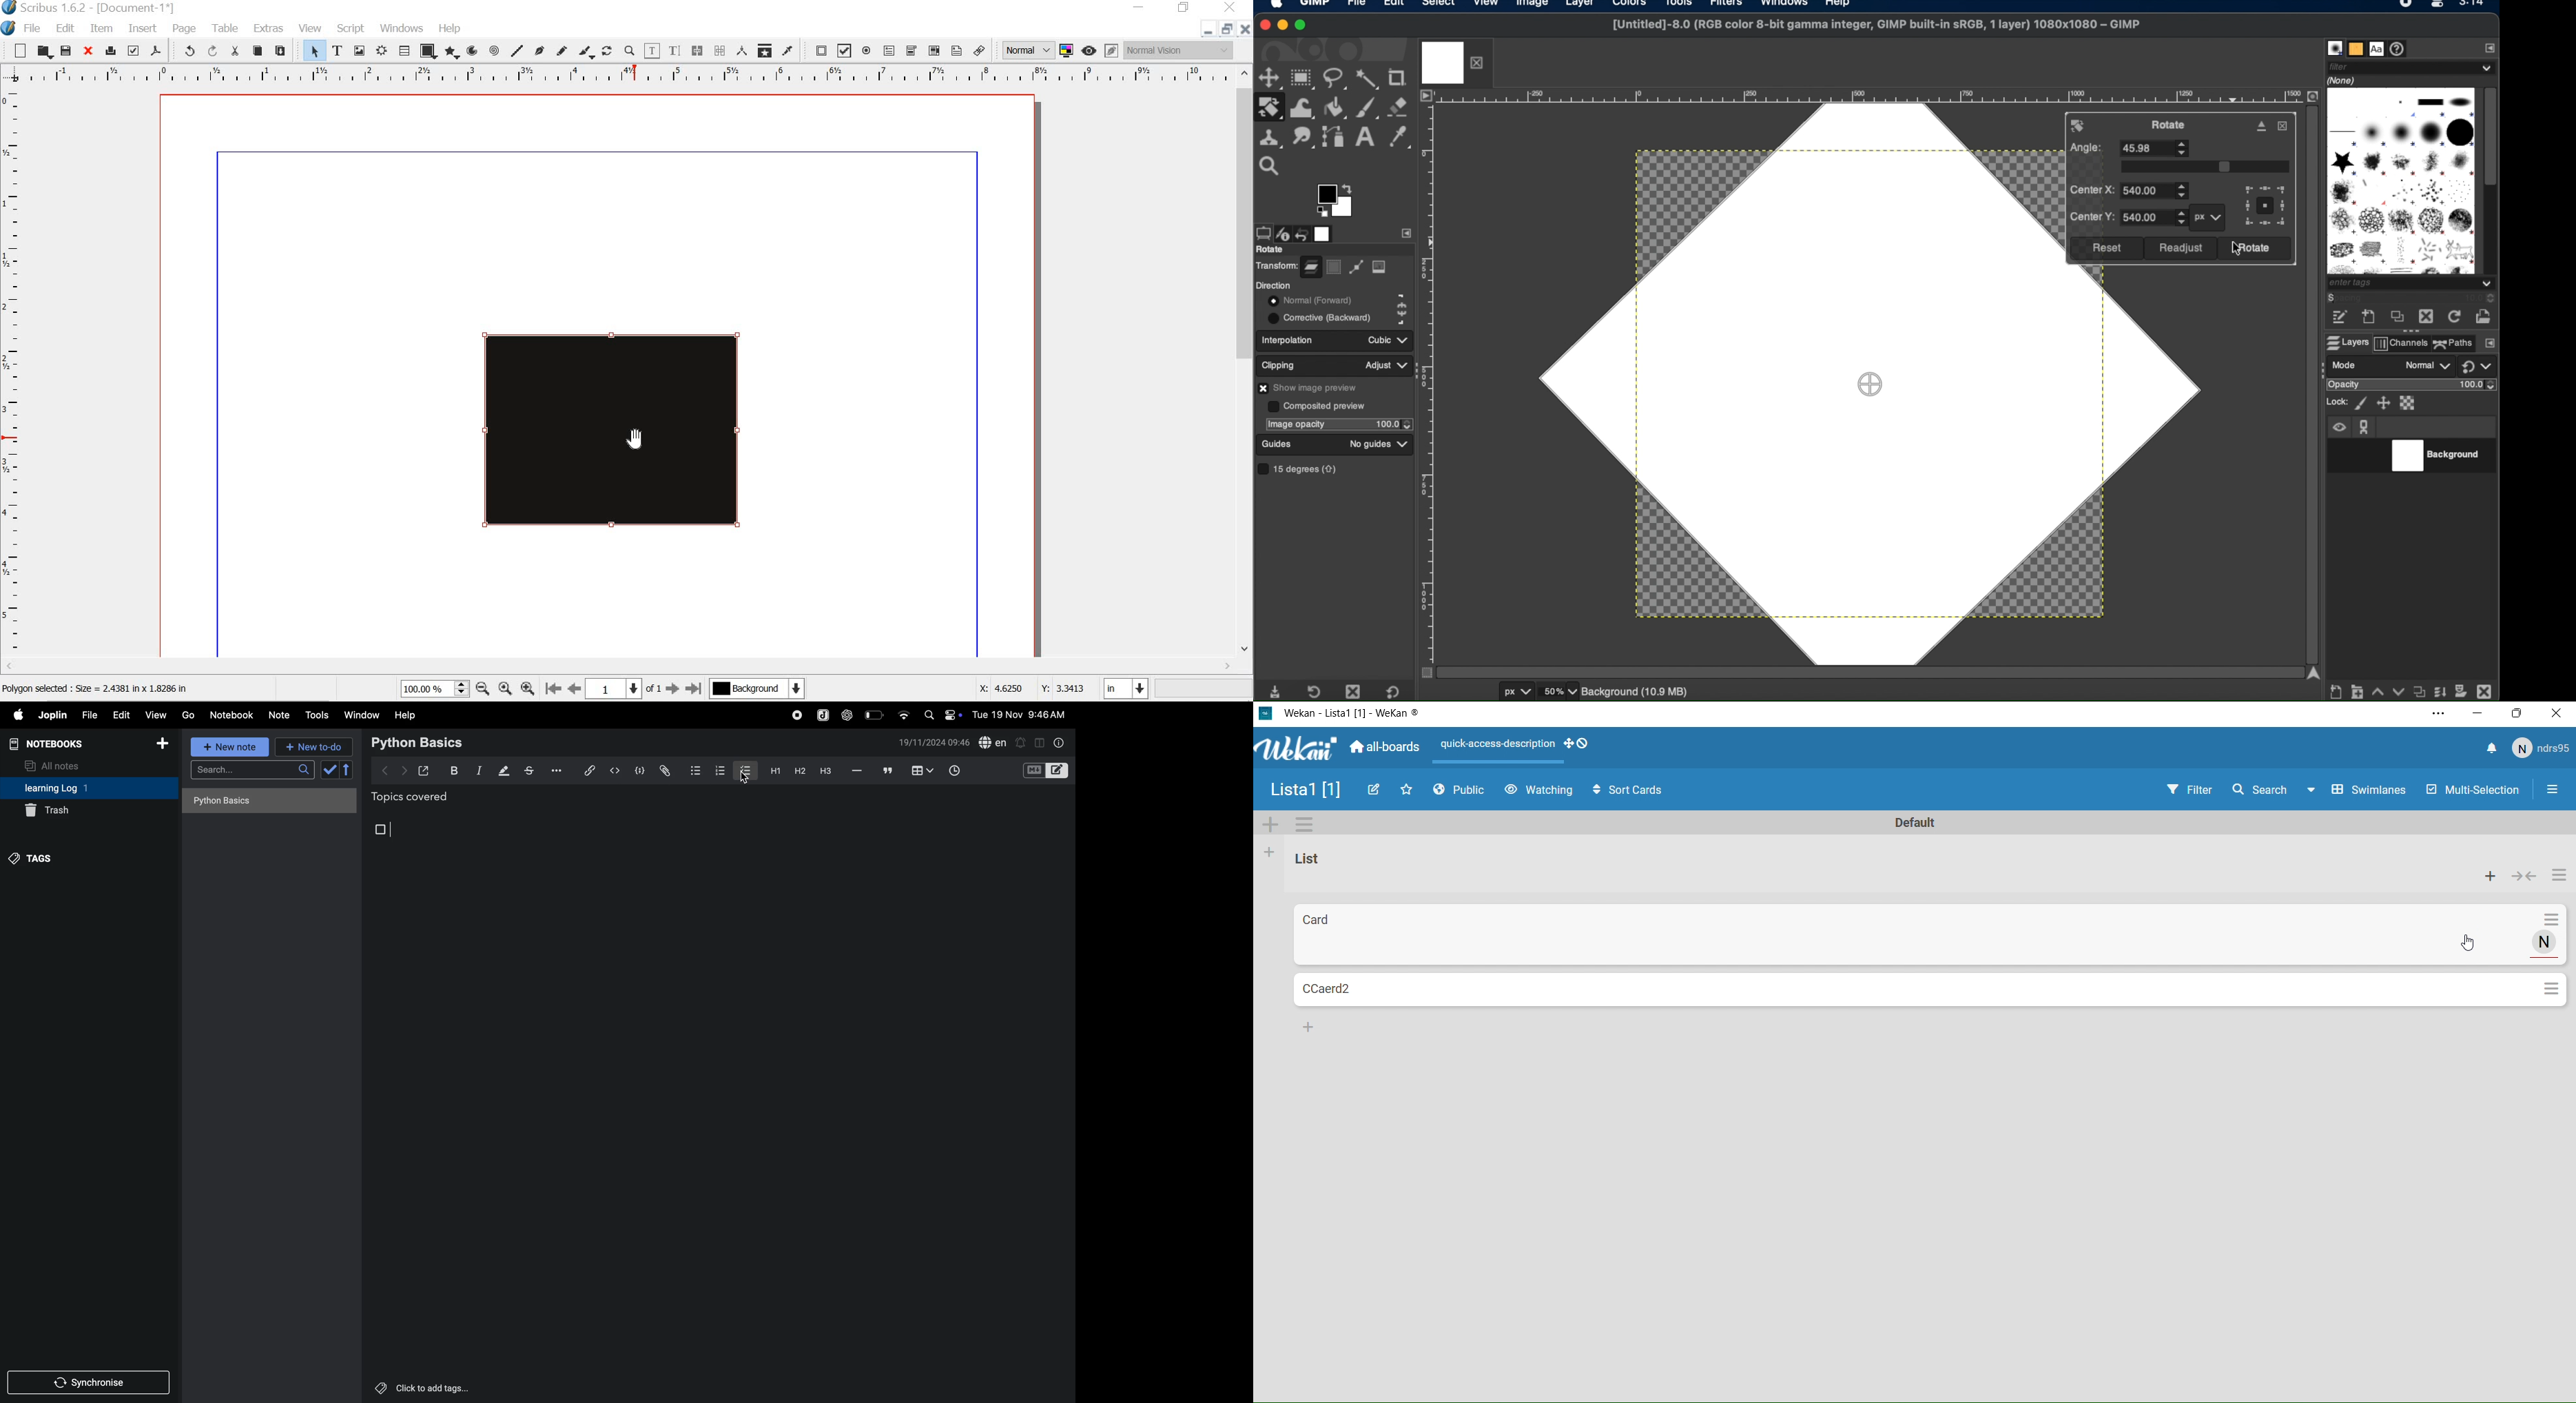 The image size is (2576, 1428). What do you see at coordinates (2479, 385) in the screenshot?
I see `opacity level stepper buttons` at bounding box center [2479, 385].